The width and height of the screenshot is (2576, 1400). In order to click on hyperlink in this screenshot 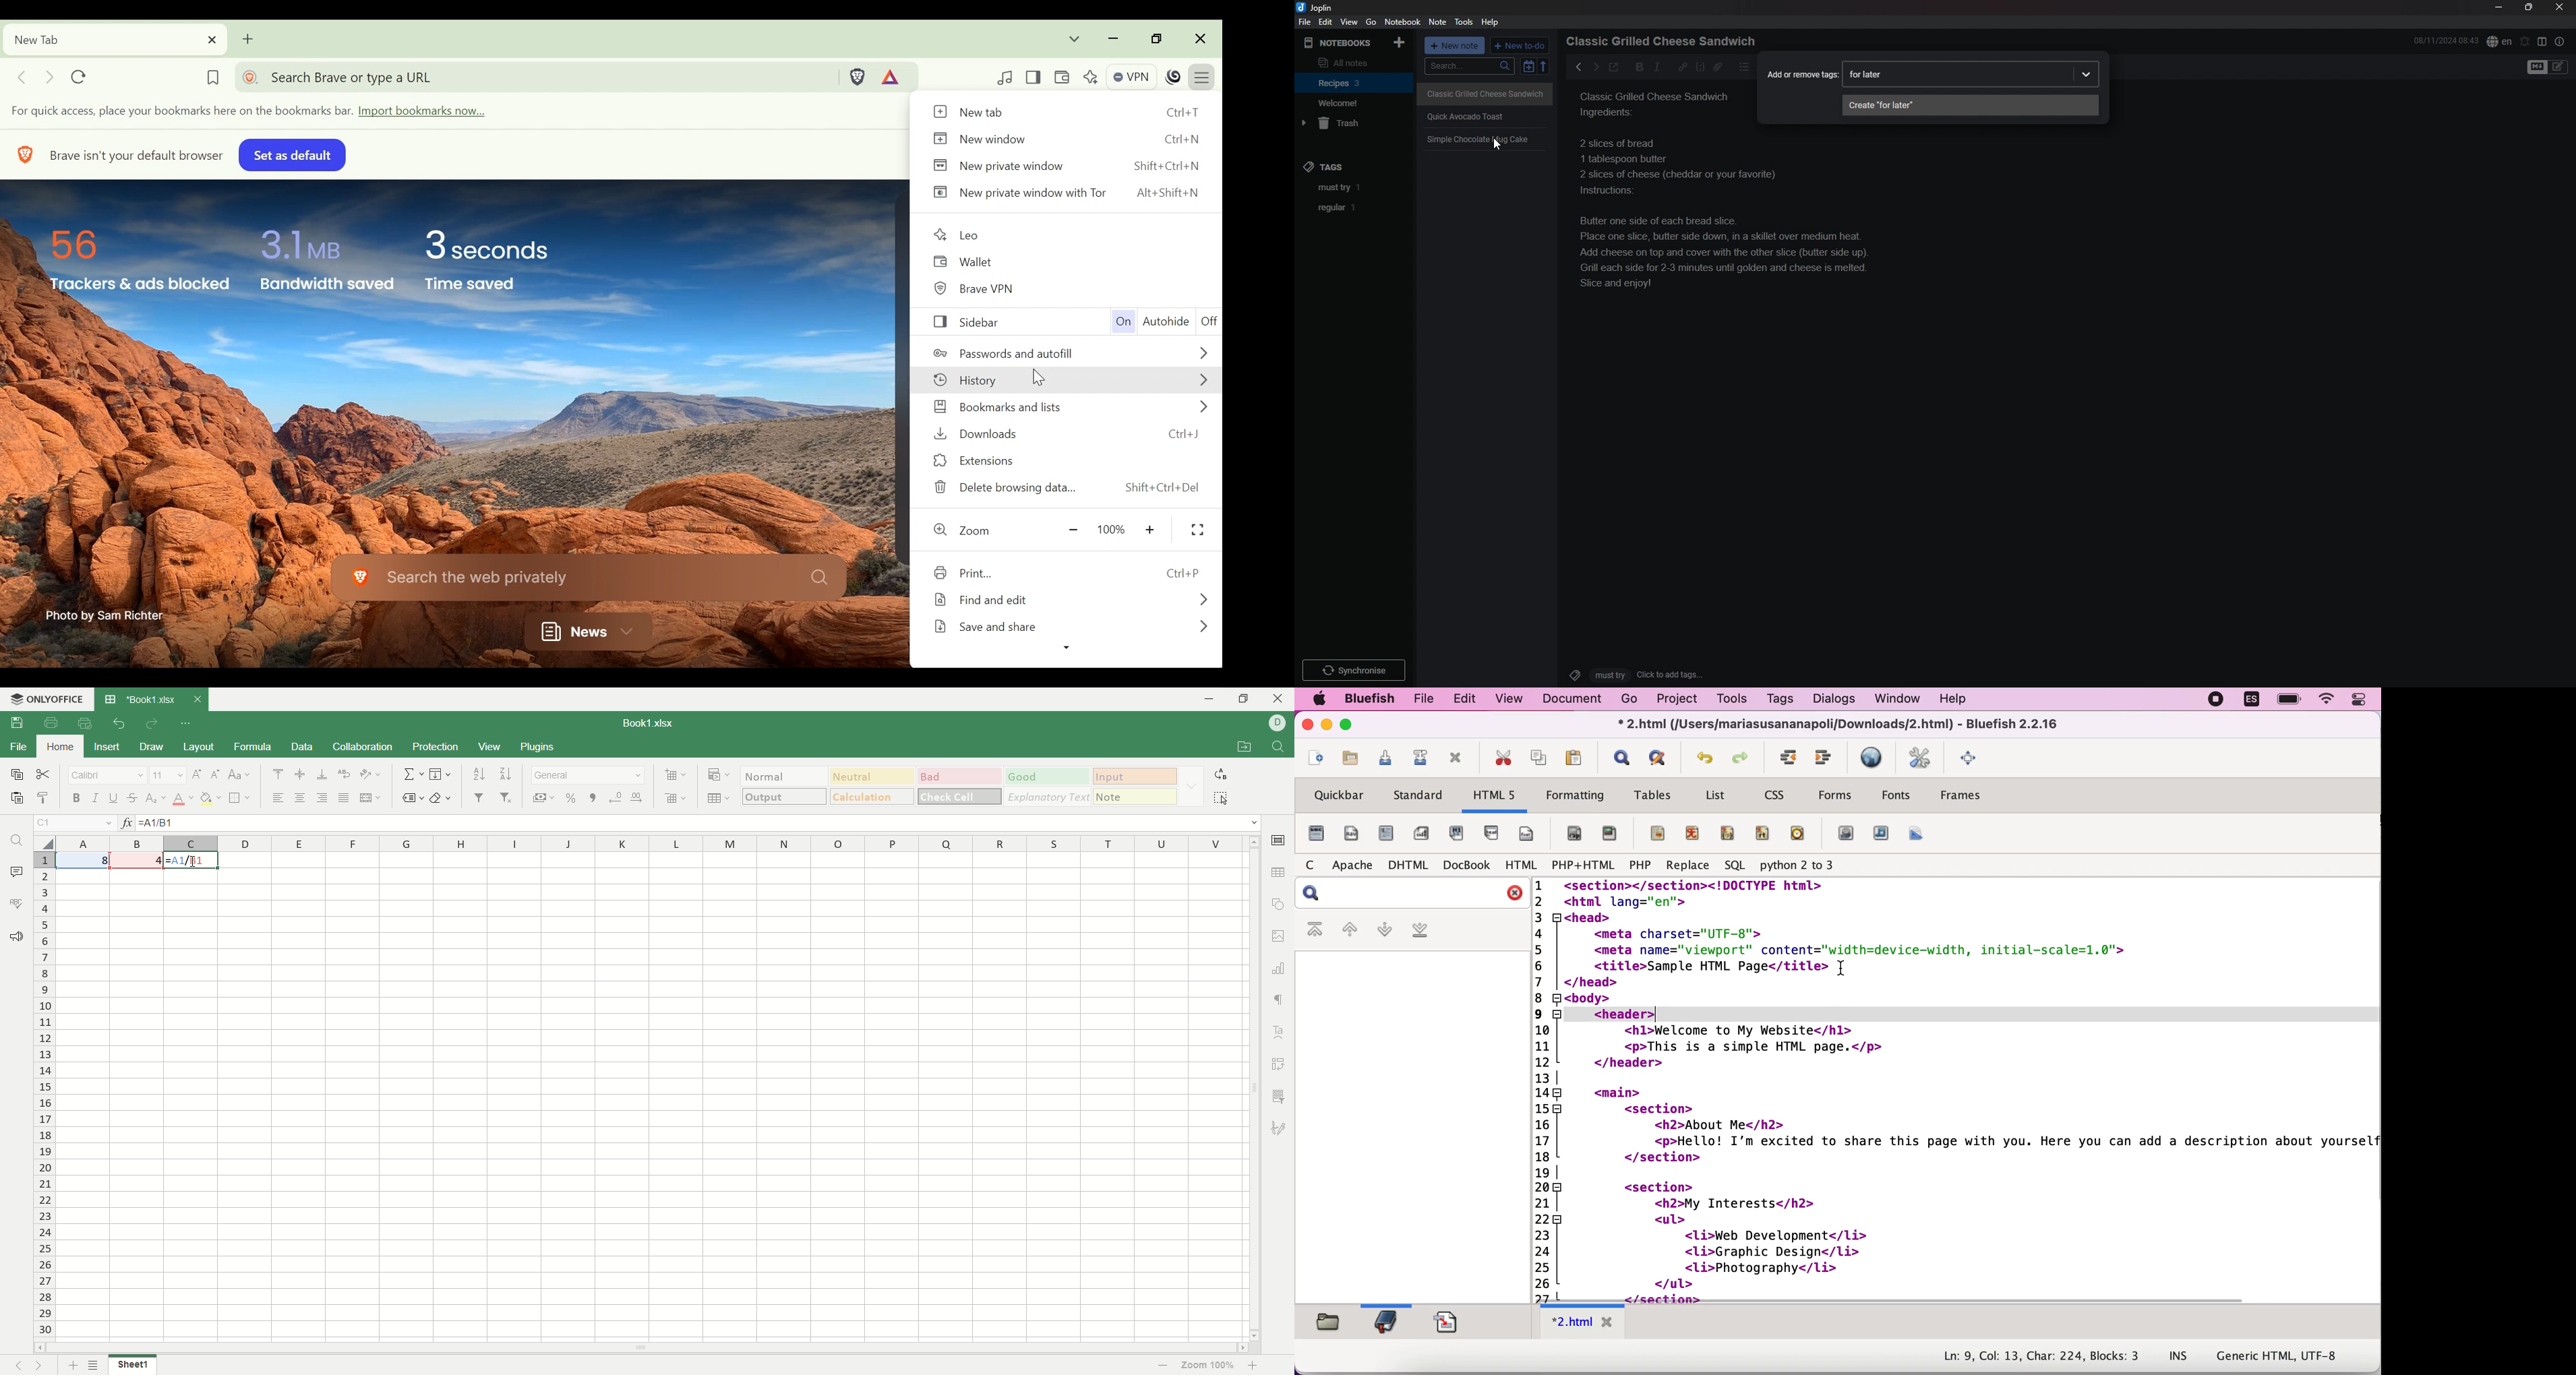, I will do `click(1683, 66)`.